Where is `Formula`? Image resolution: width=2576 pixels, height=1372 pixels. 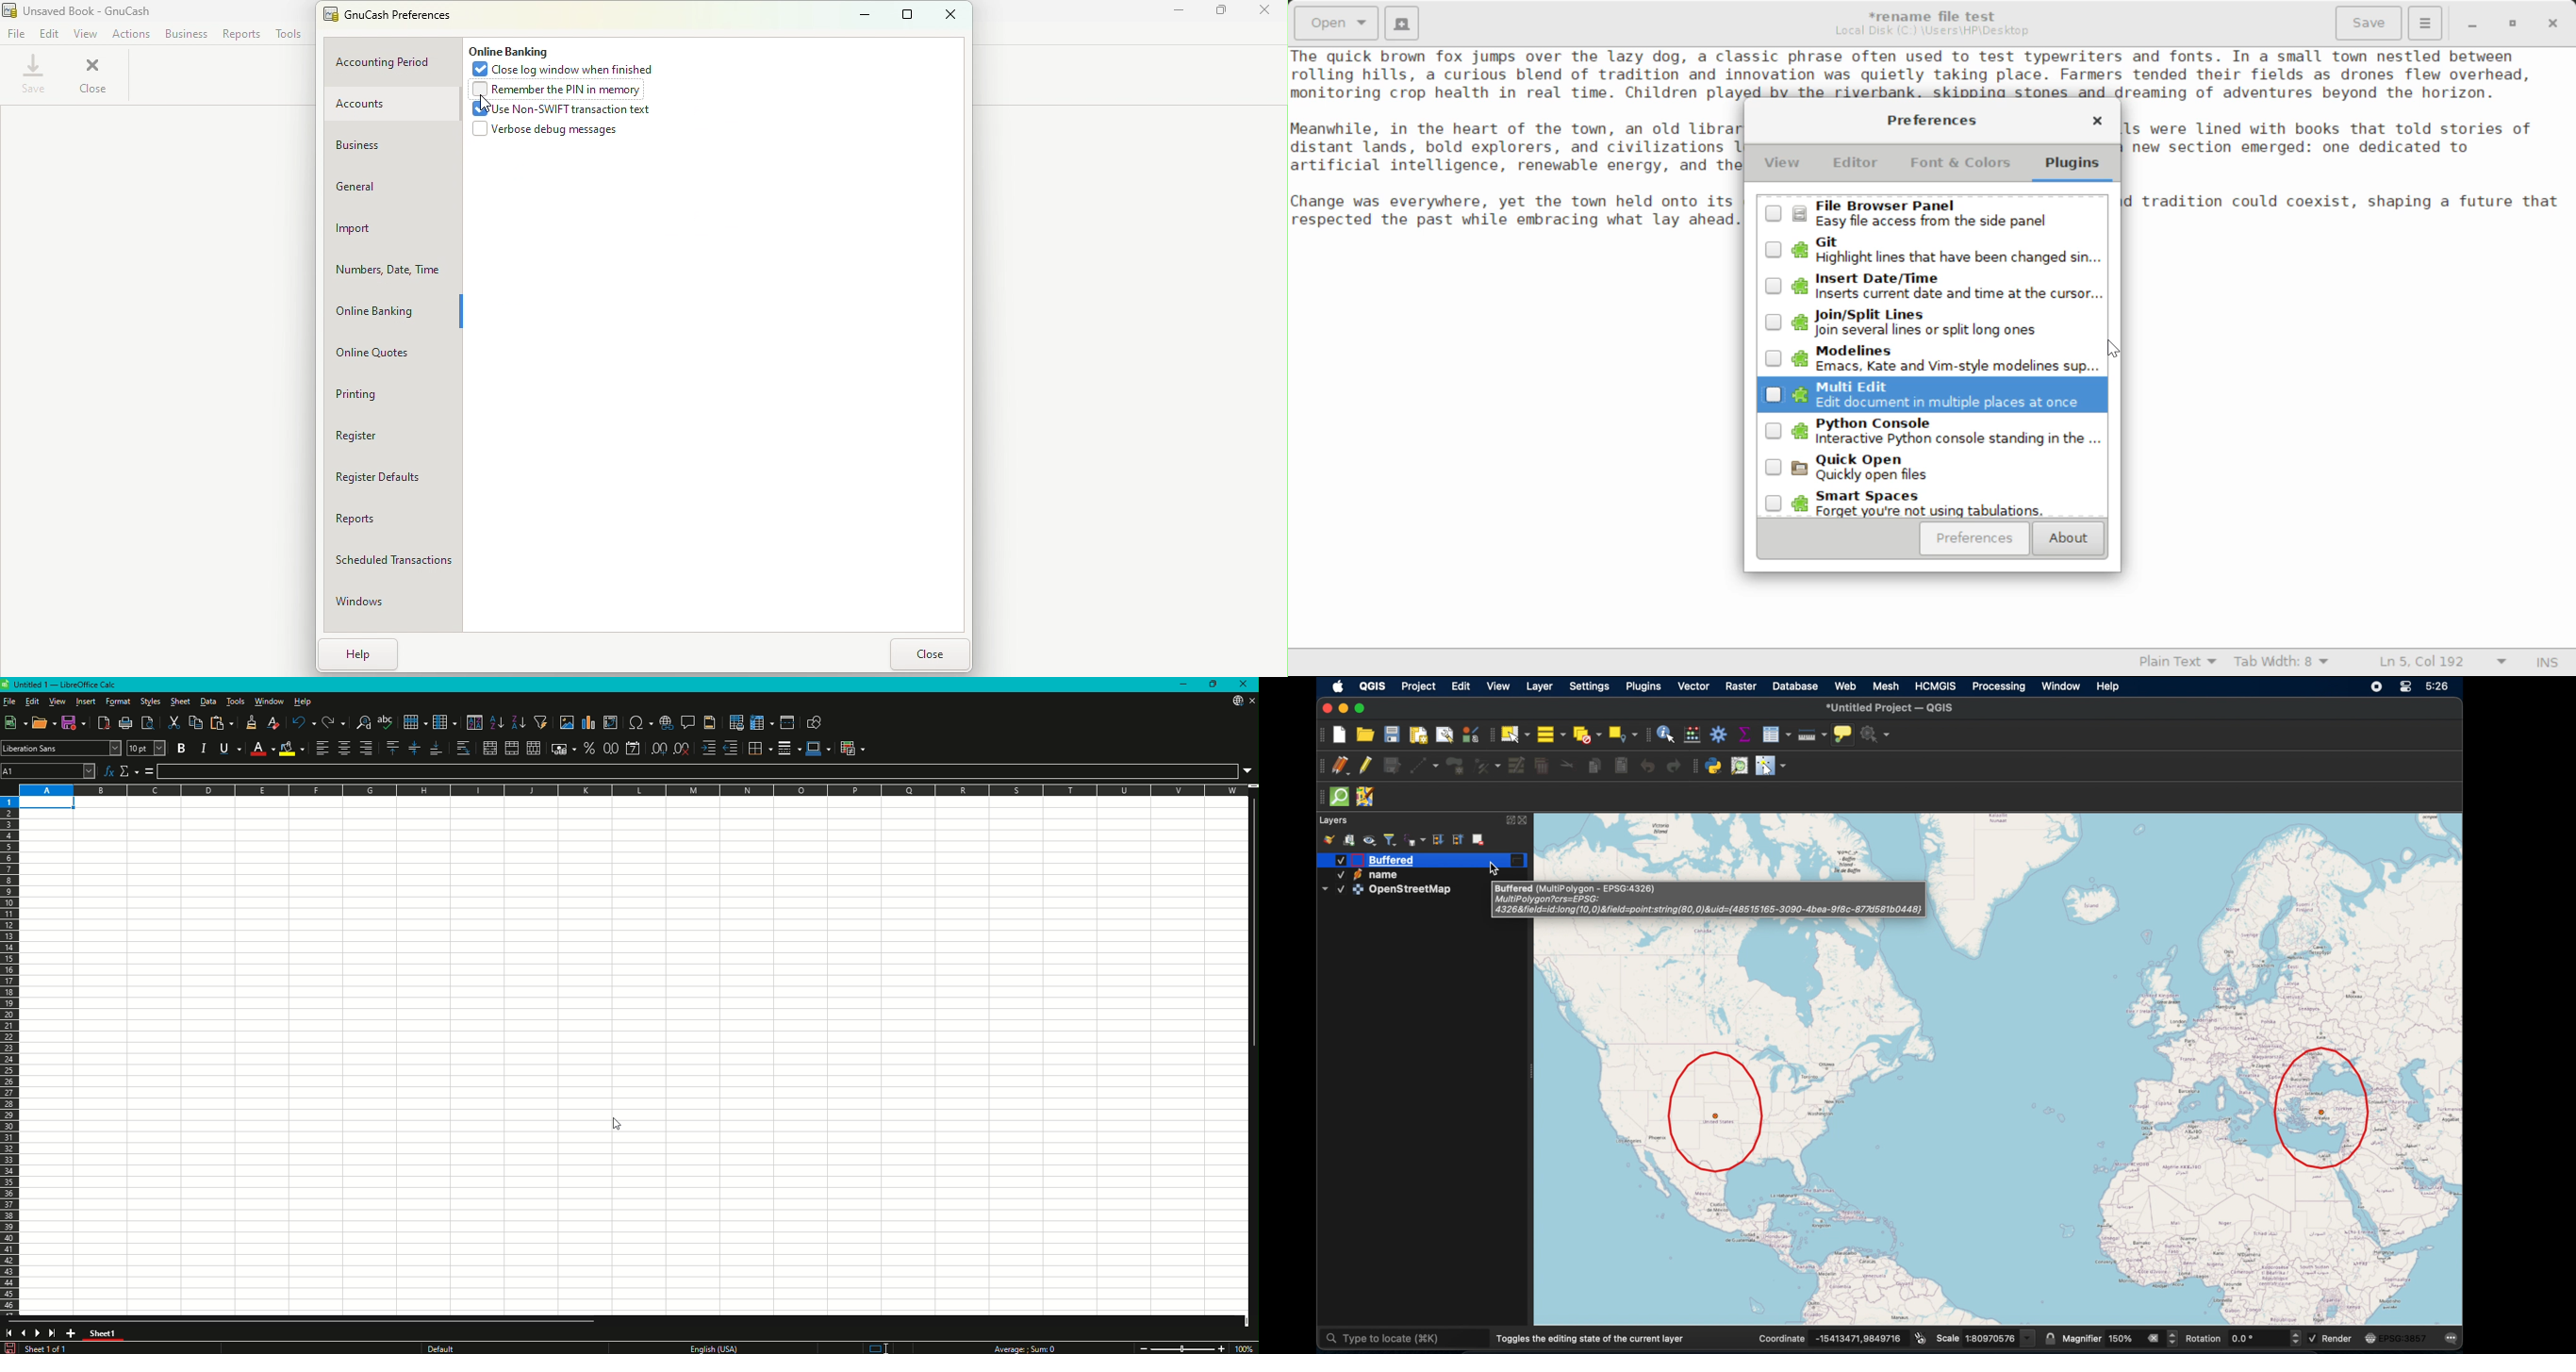 Formula is located at coordinates (697, 772).